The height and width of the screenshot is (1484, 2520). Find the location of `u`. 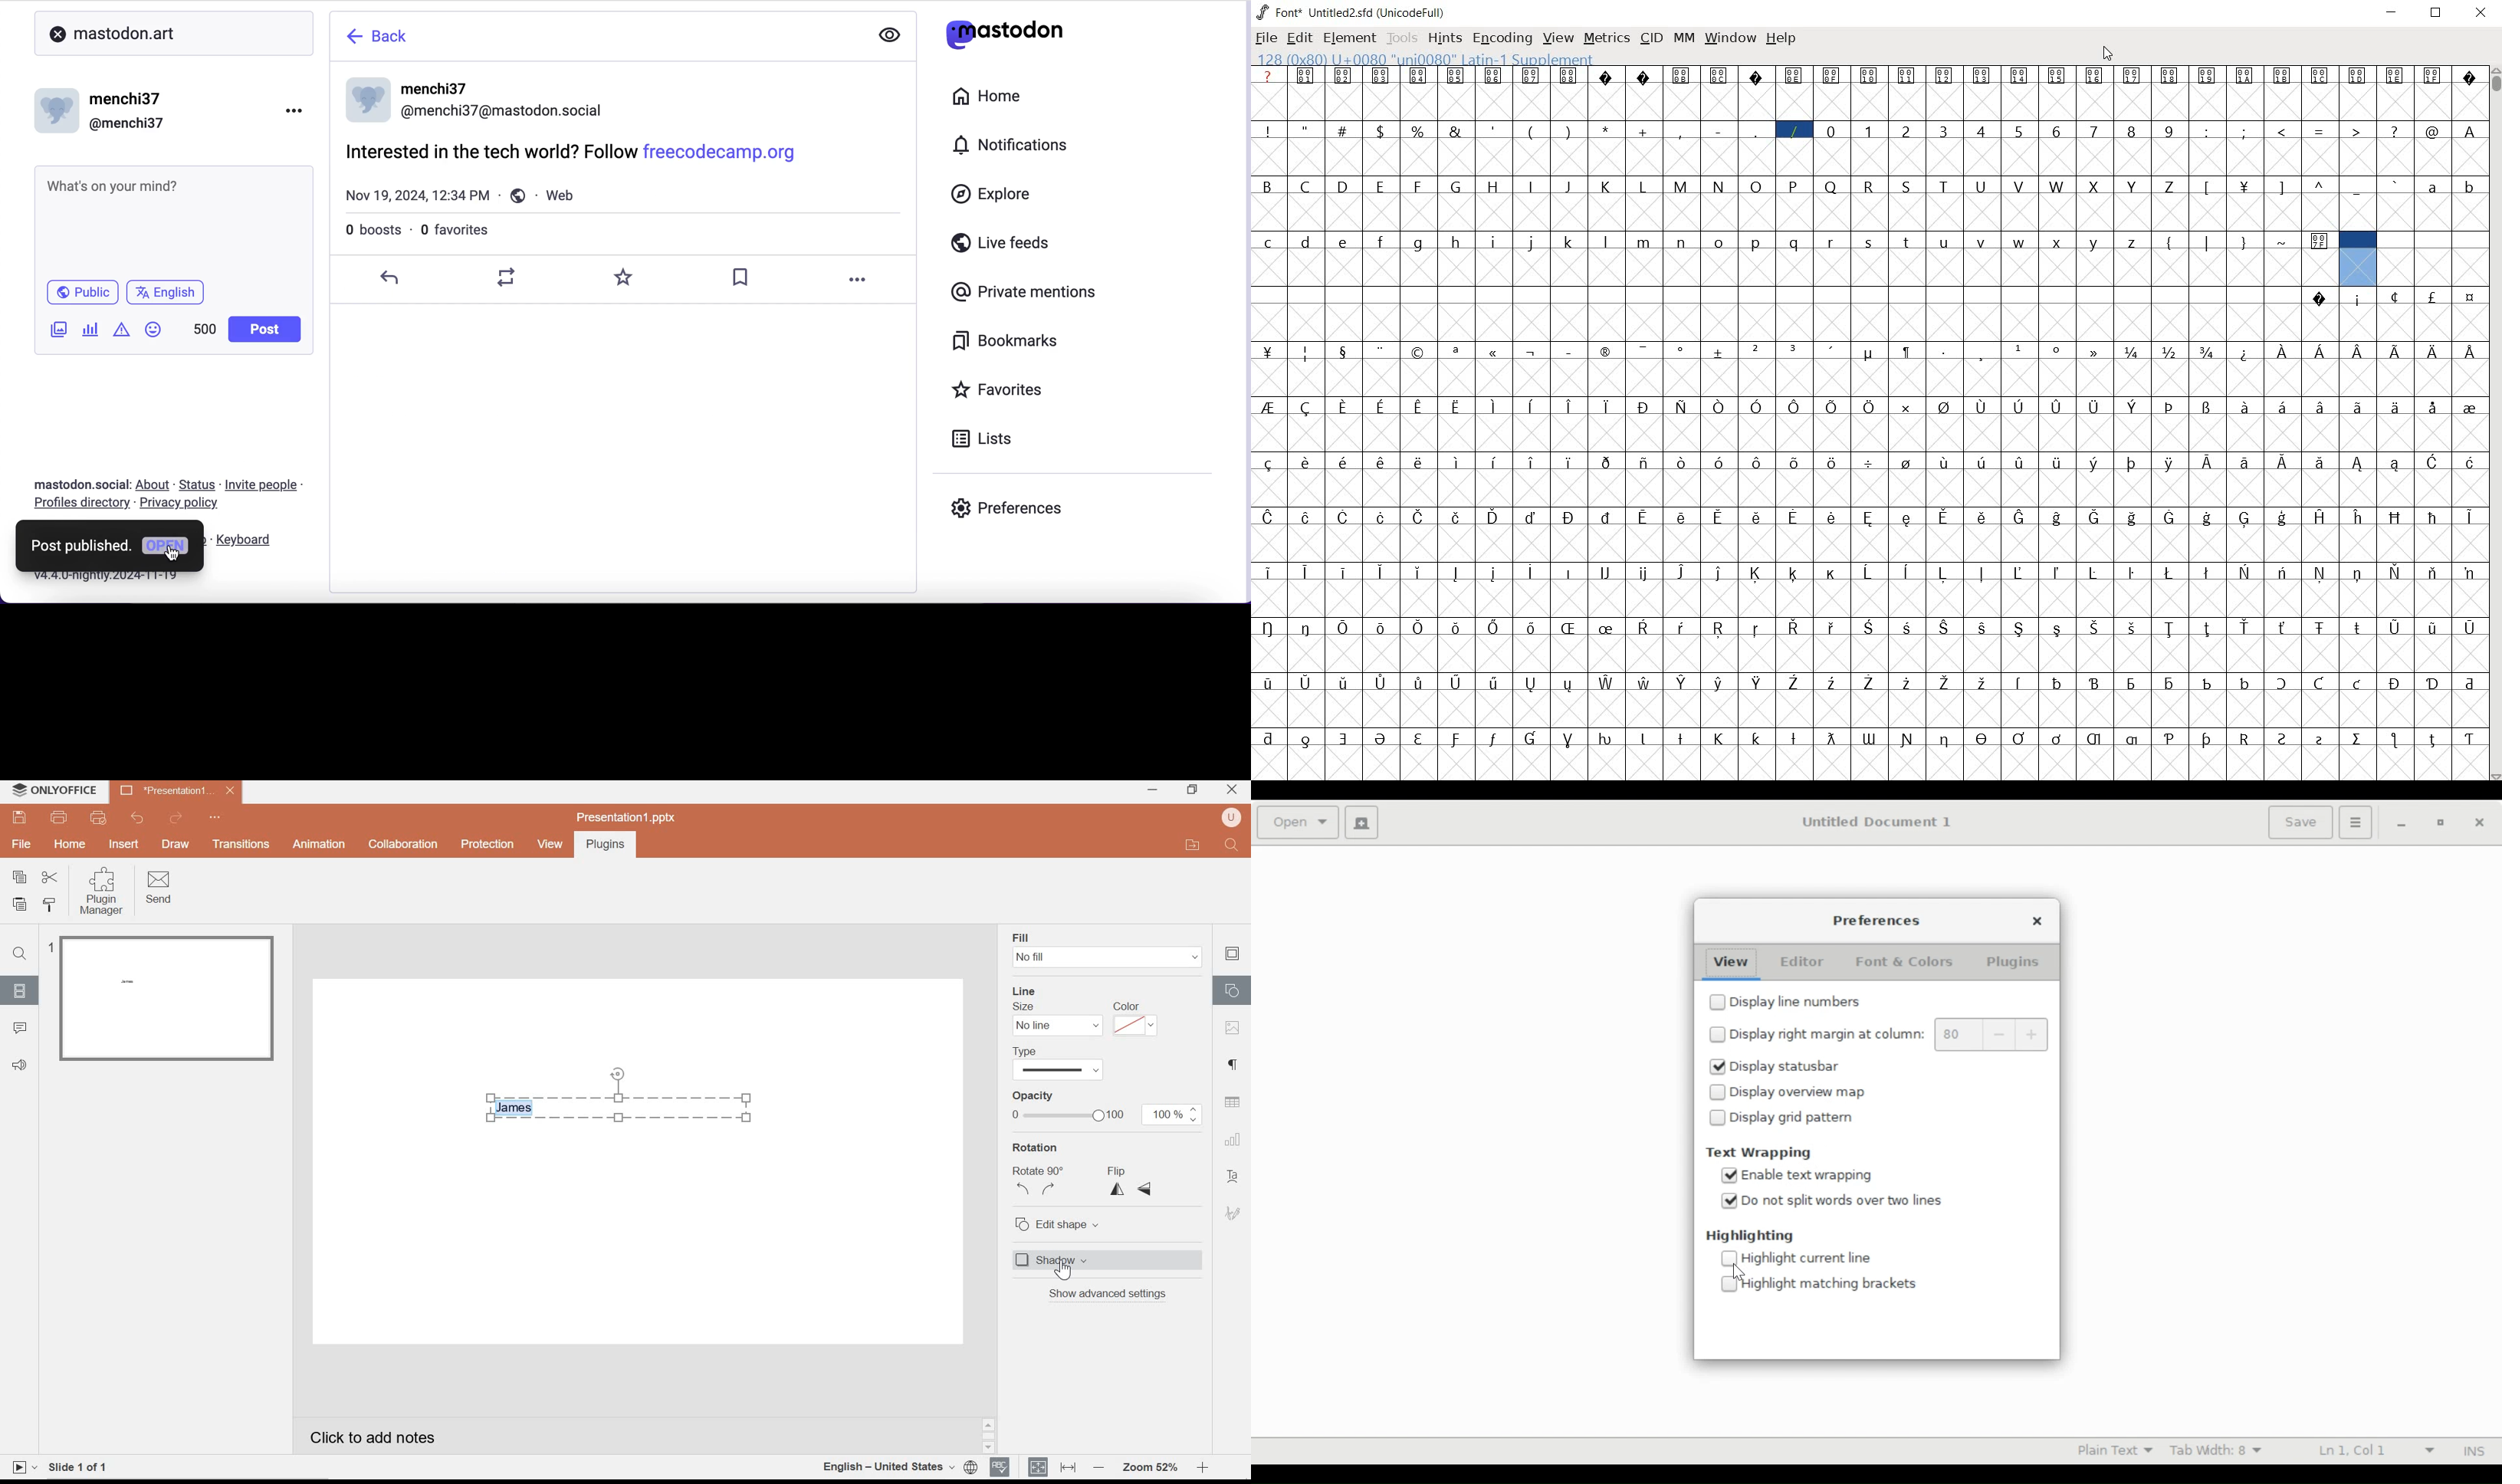

u is located at coordinates (1946, 243).